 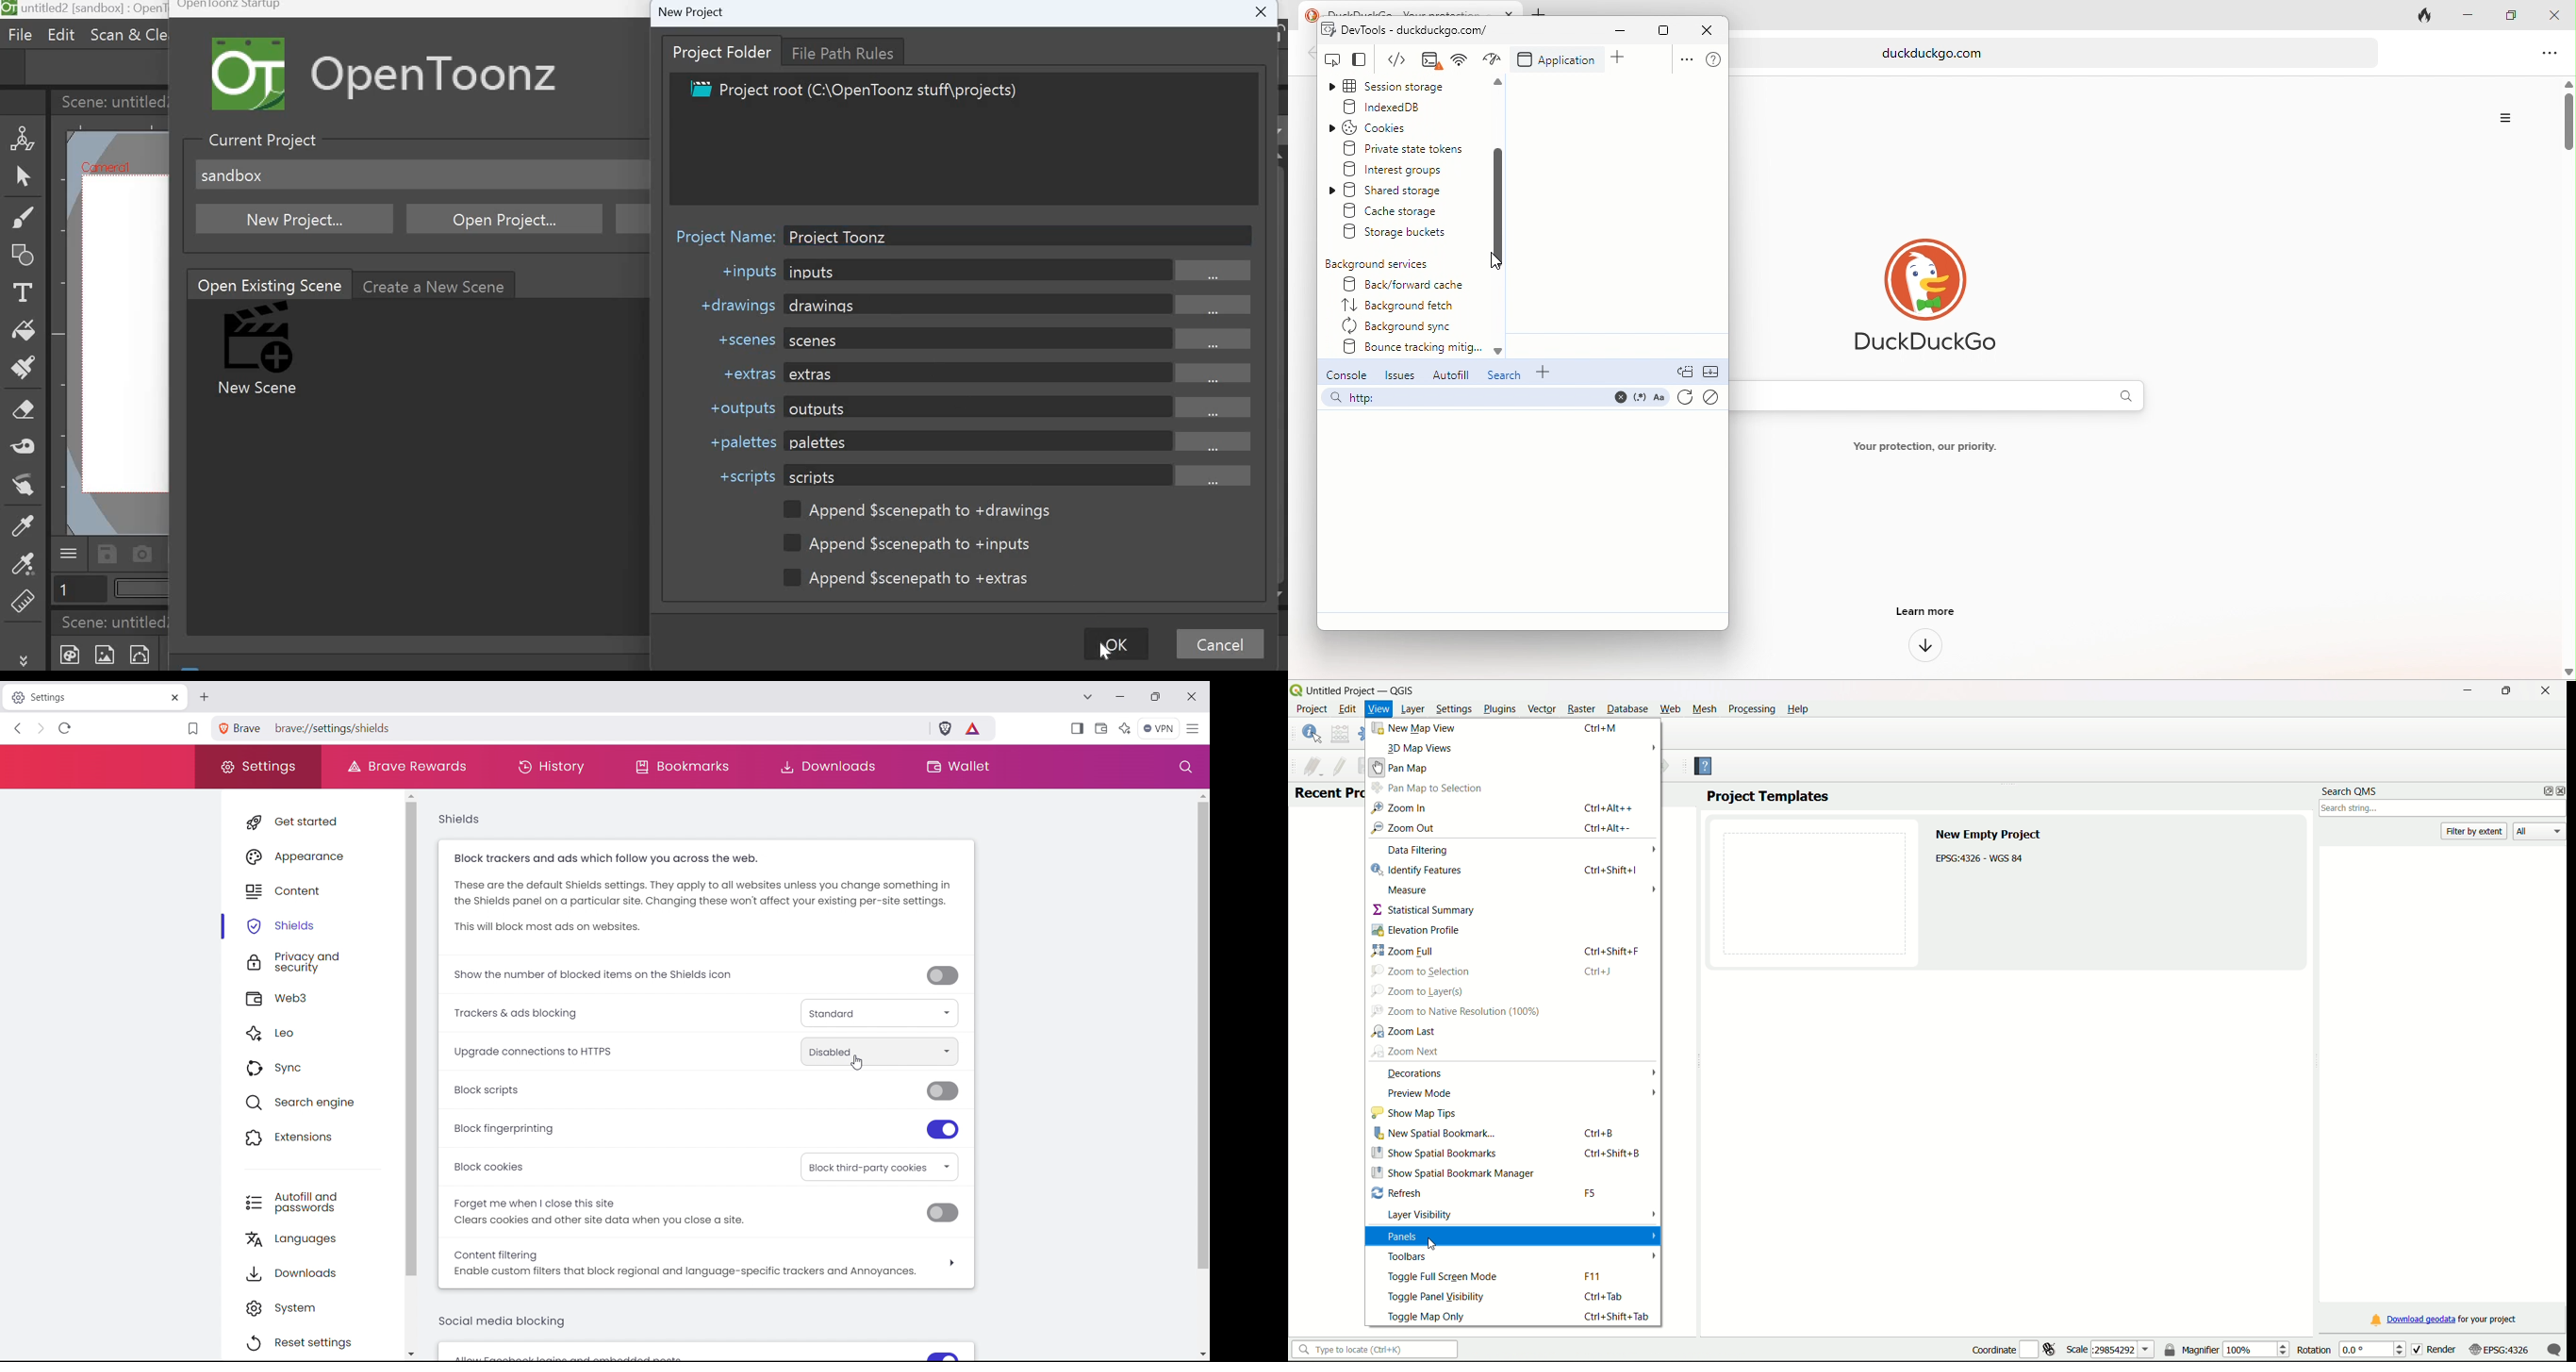 What do you see at coordinates (1022, 304) in the screenshot?
I see `drawings` at bounding box center [1022, 304].